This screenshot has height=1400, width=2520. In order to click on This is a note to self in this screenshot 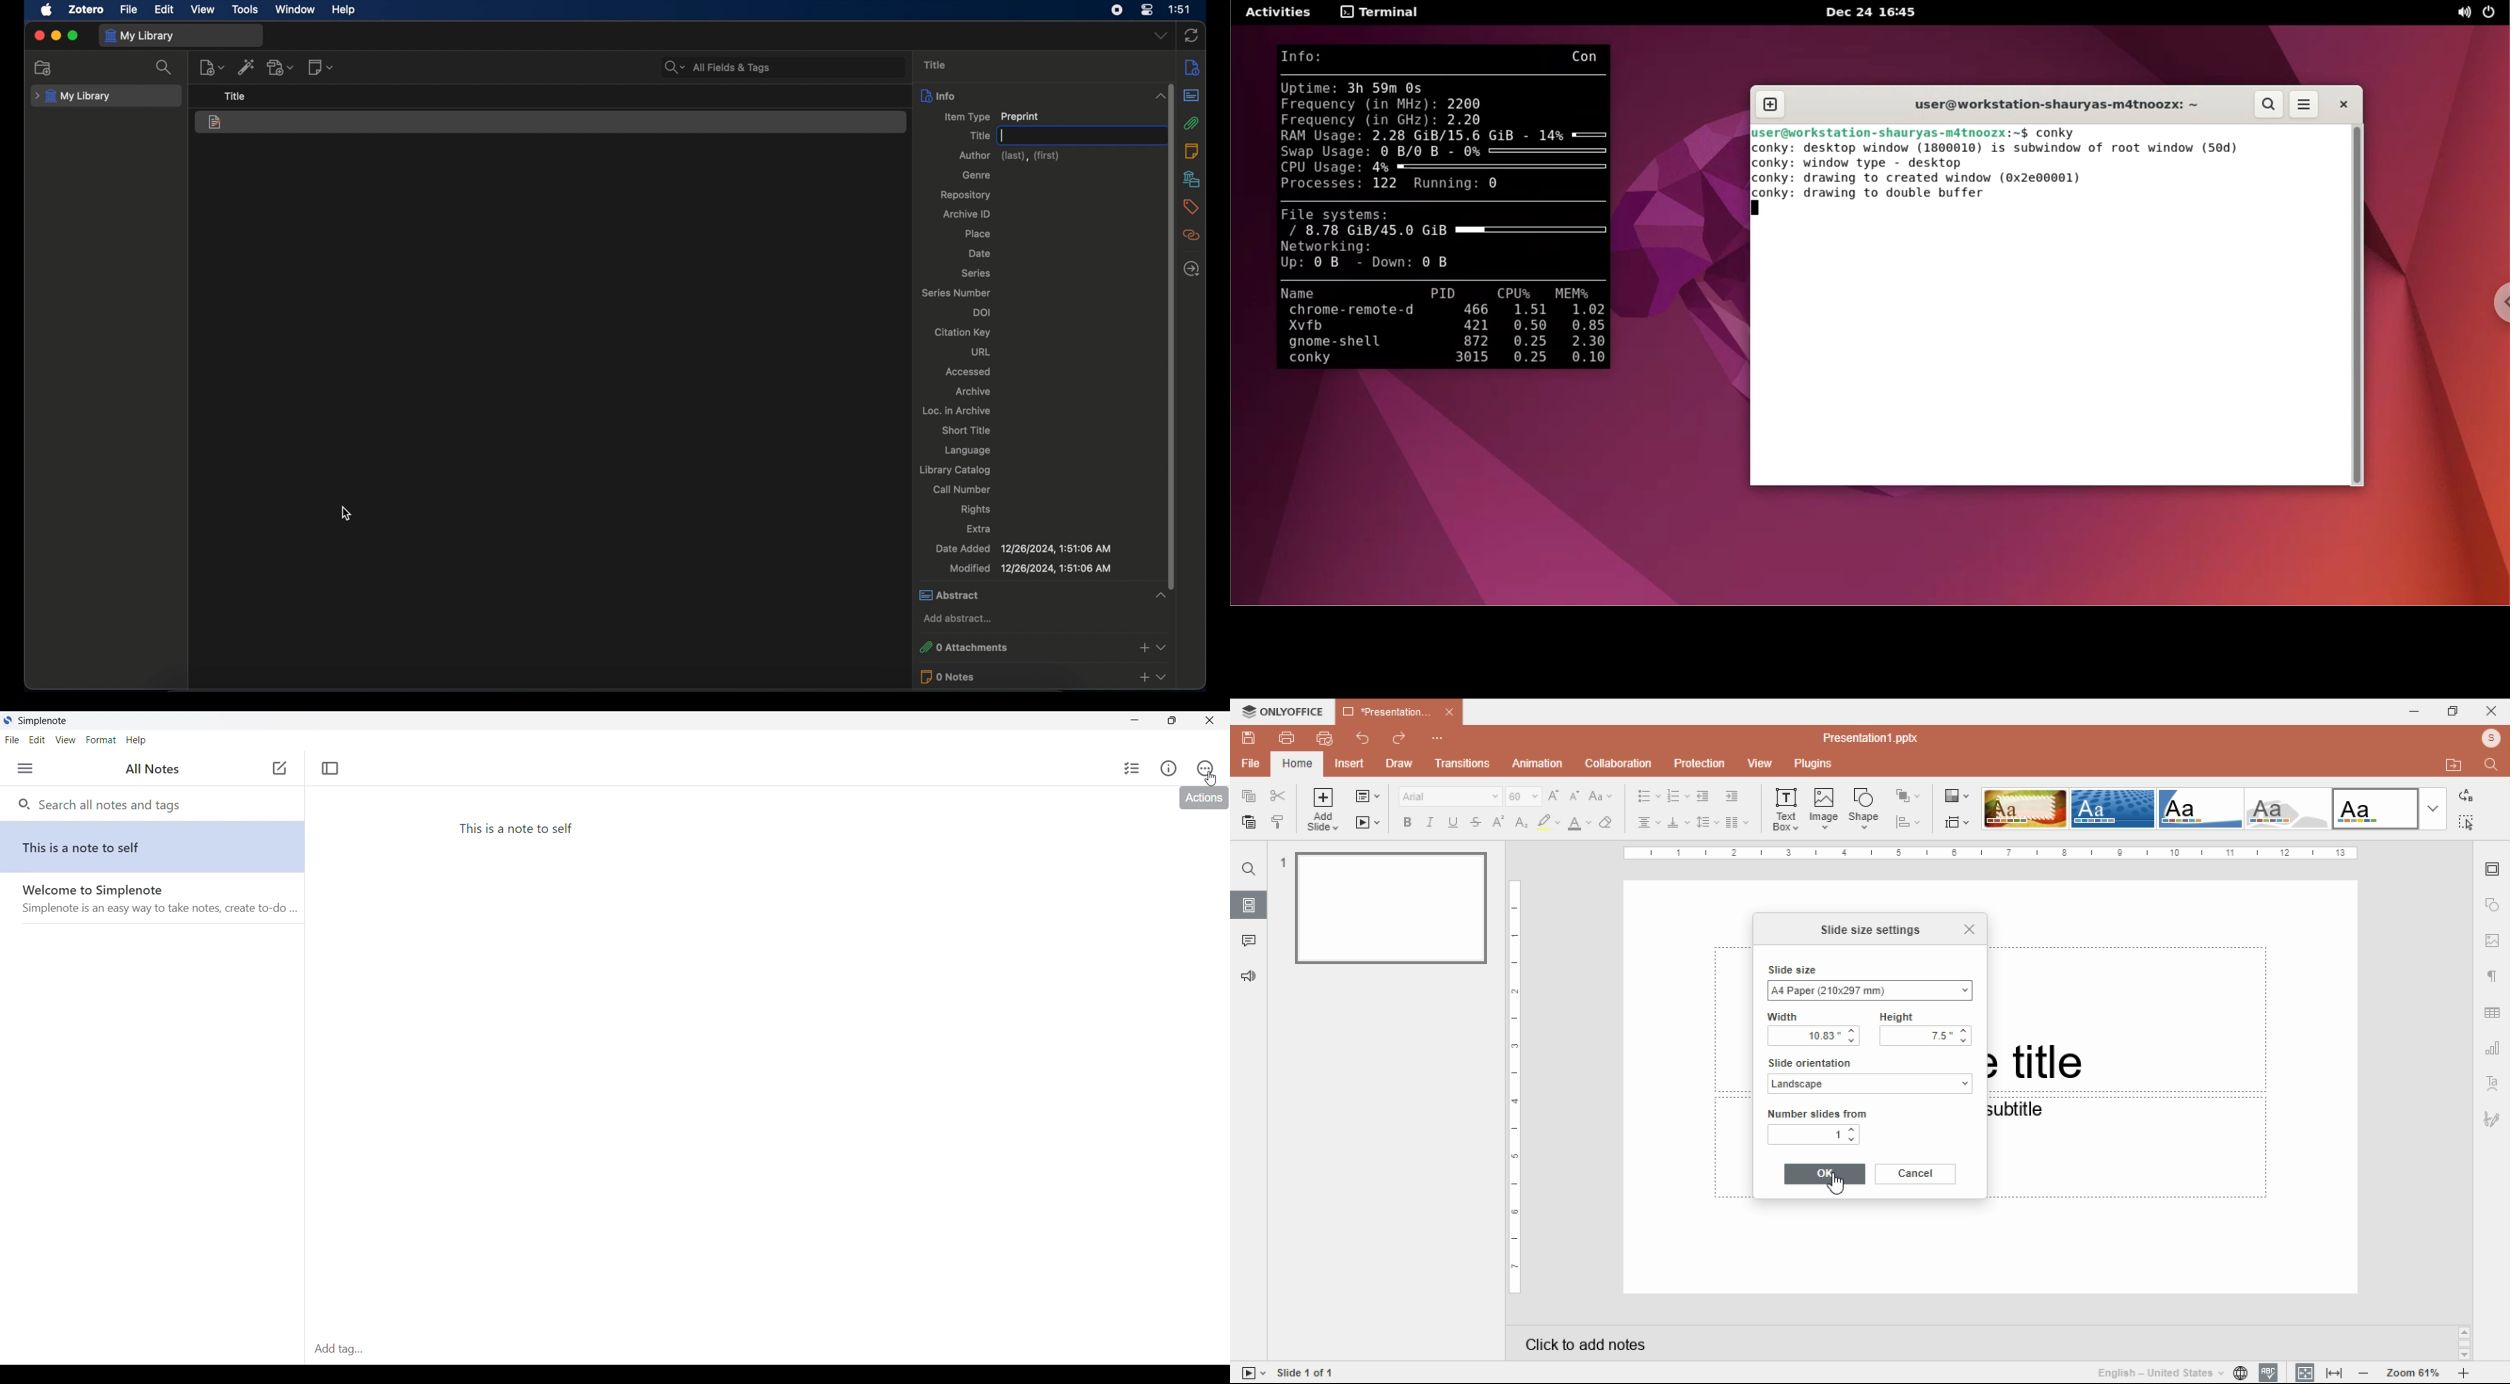, I will do `click(155, 848)`.